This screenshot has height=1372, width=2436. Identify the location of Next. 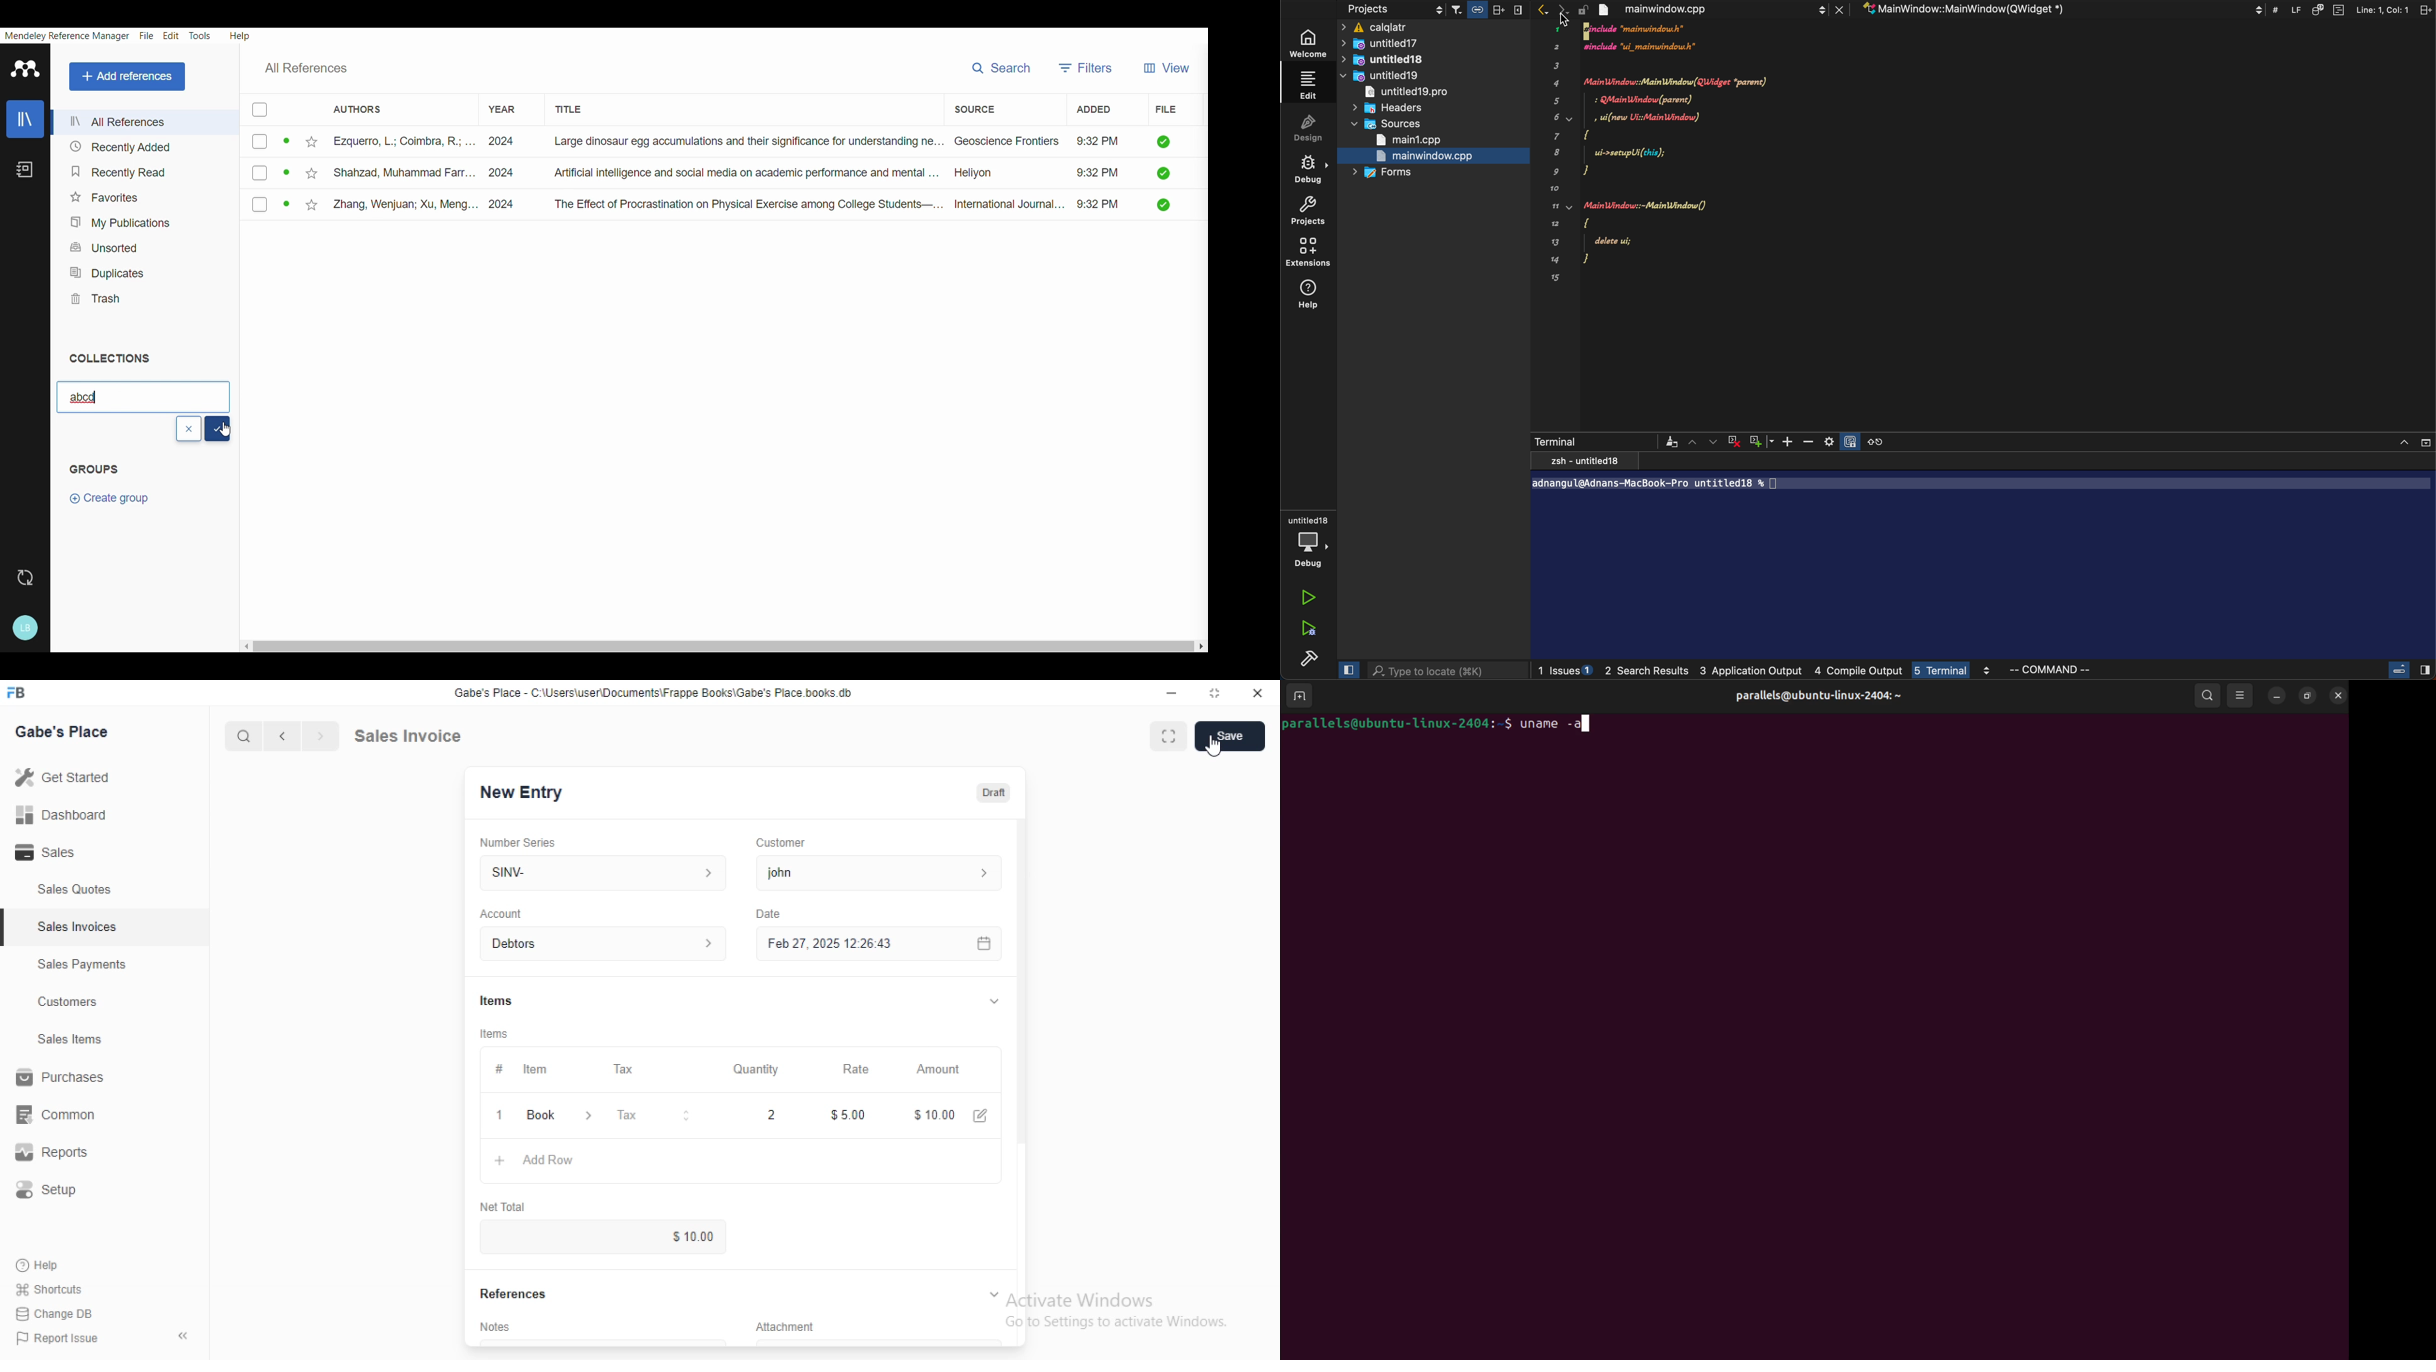
(319, 734).